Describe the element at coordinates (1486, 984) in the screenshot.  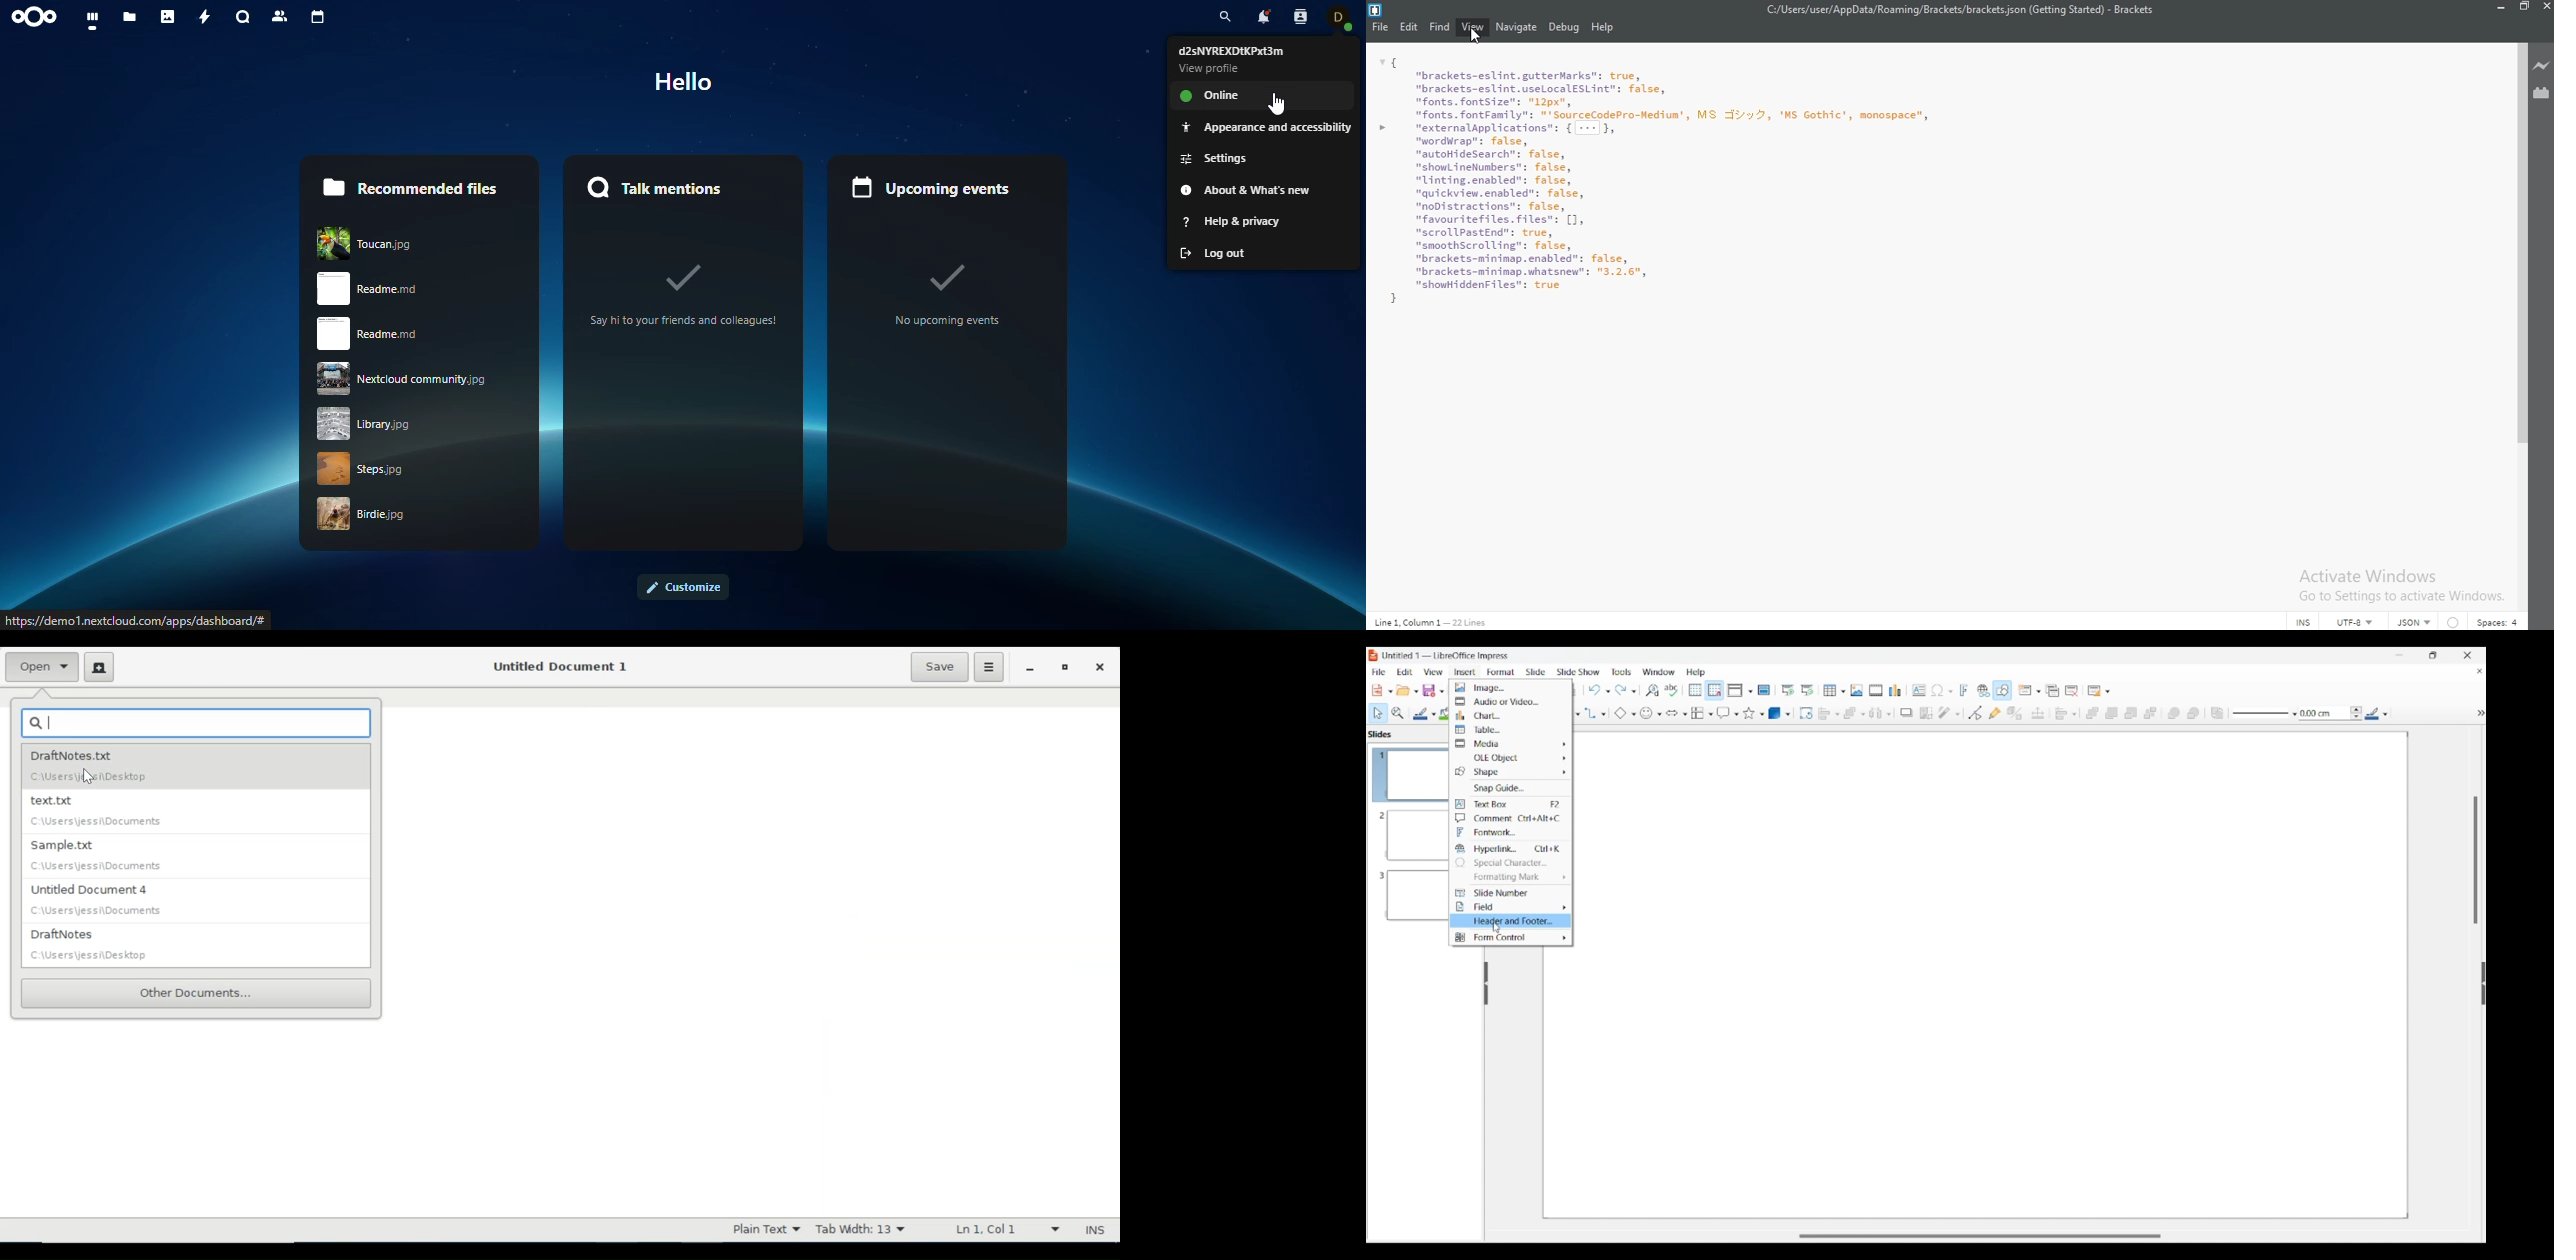
I see `Hide left panel` at that location.